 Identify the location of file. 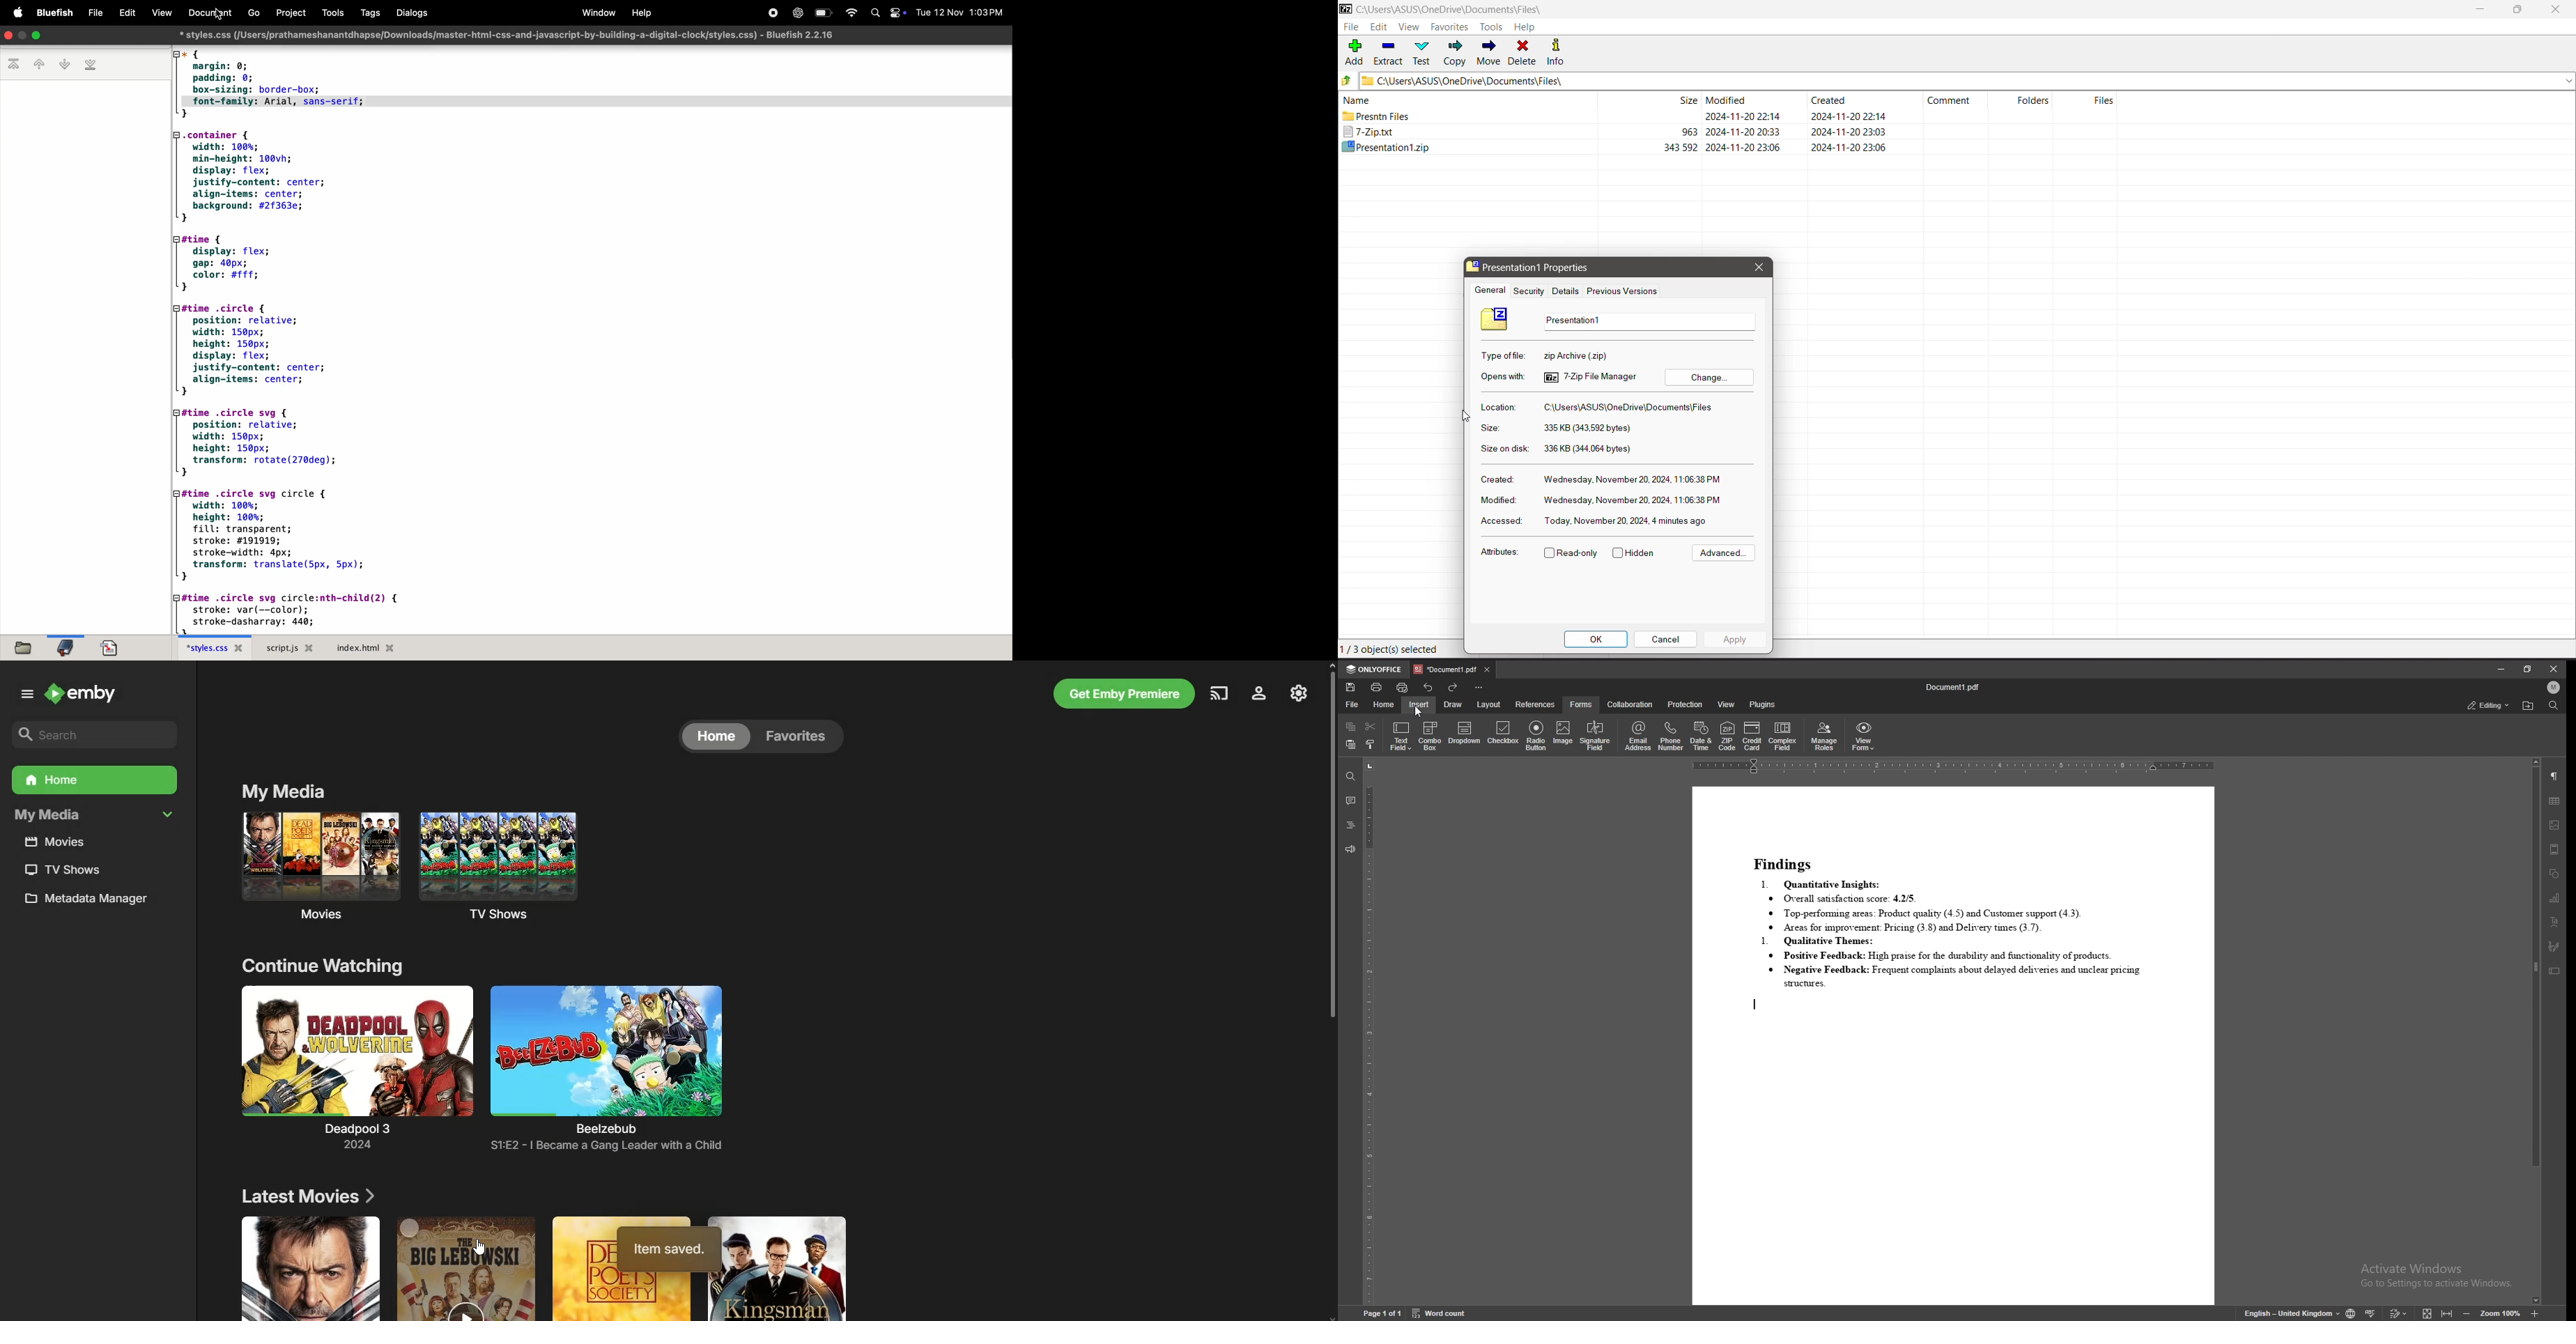
(1353, 704).